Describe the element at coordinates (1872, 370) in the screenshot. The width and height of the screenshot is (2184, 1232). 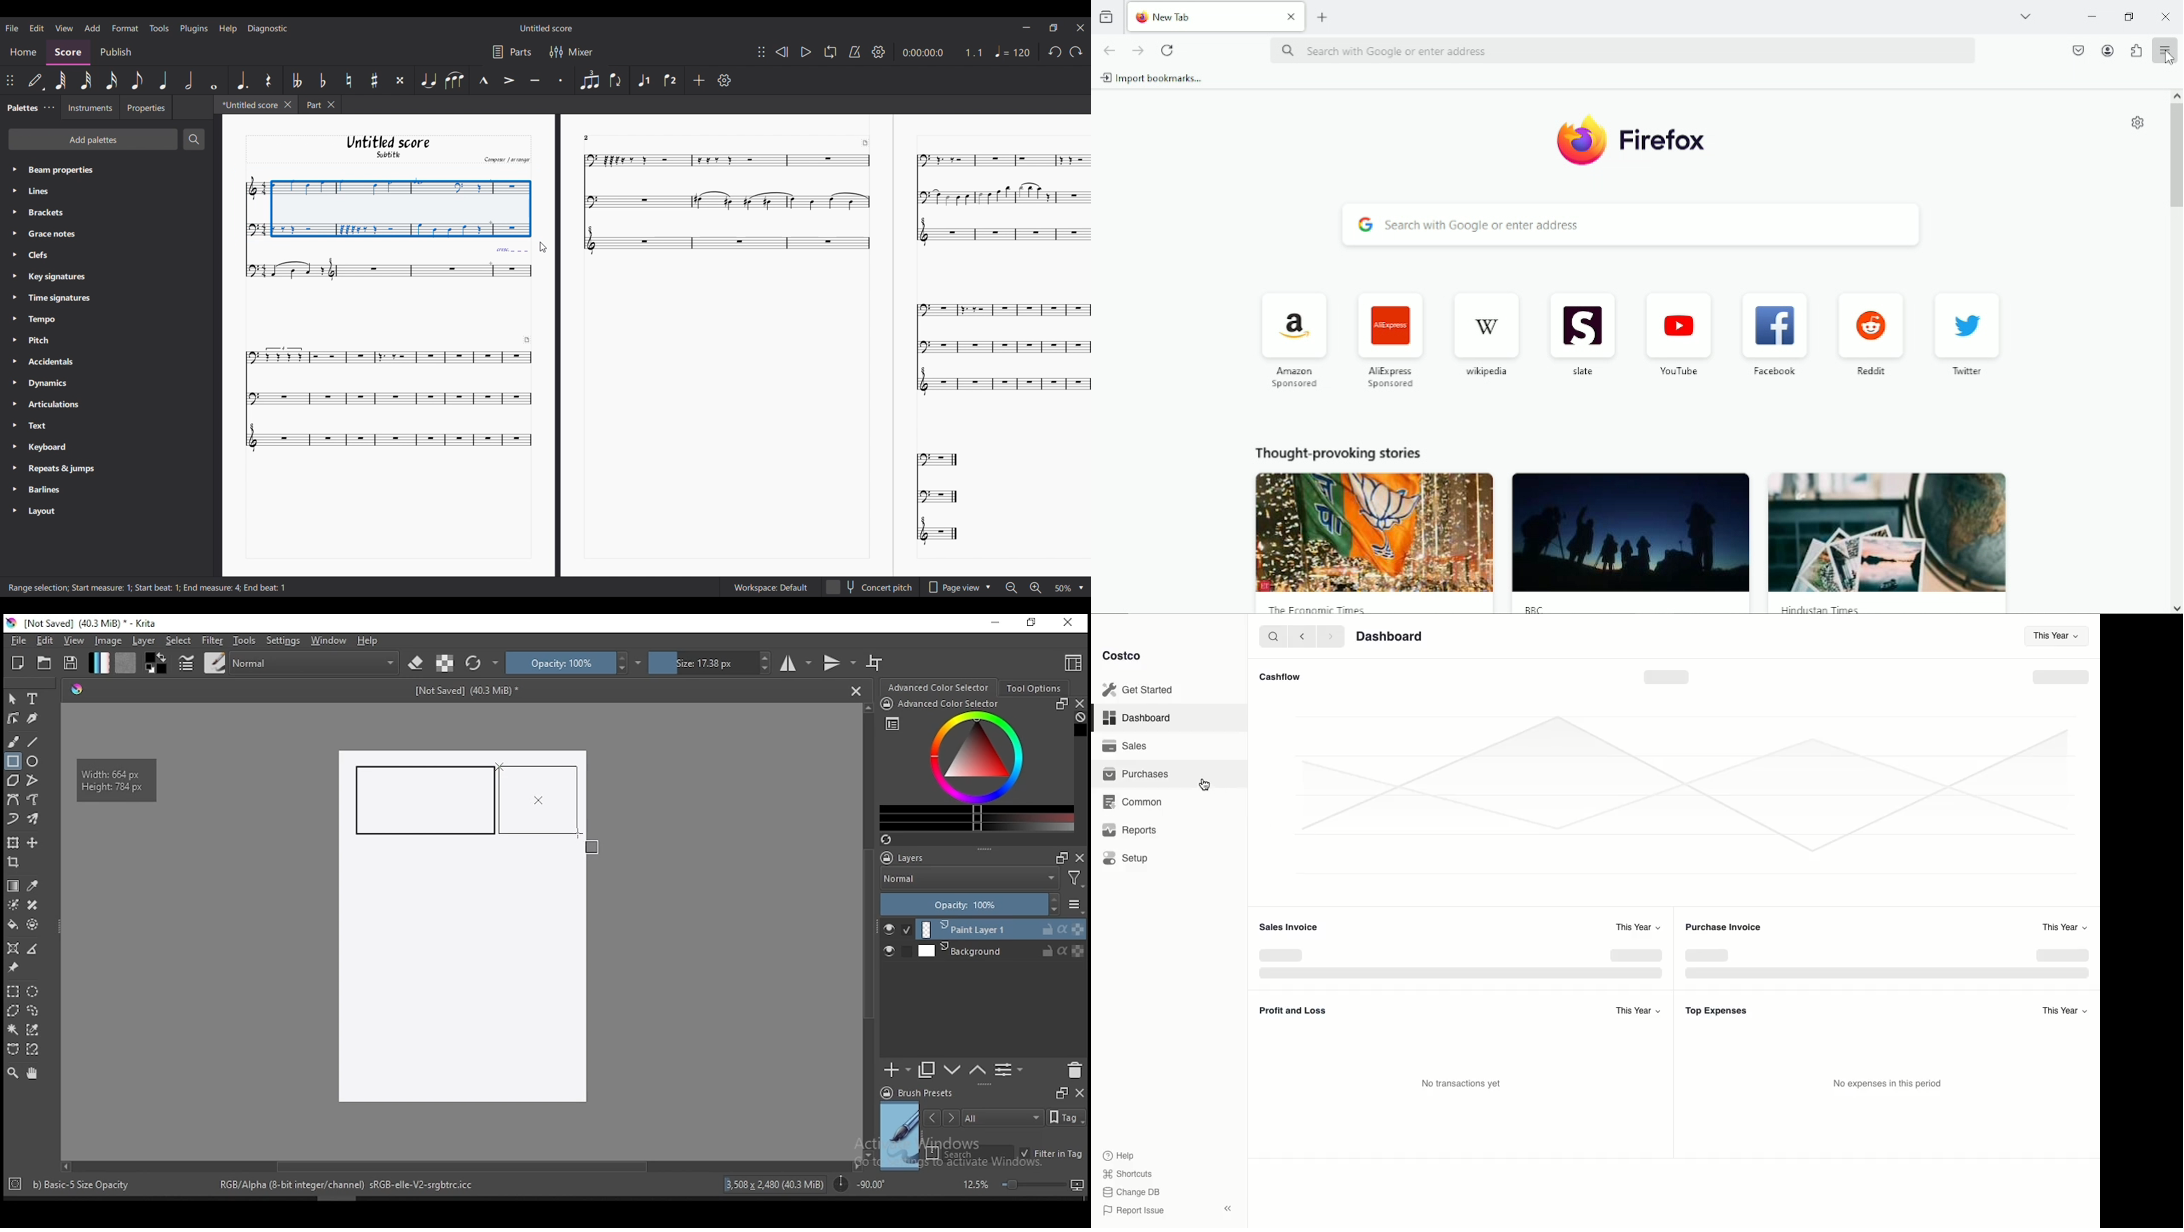
I see `reddit` at that location.